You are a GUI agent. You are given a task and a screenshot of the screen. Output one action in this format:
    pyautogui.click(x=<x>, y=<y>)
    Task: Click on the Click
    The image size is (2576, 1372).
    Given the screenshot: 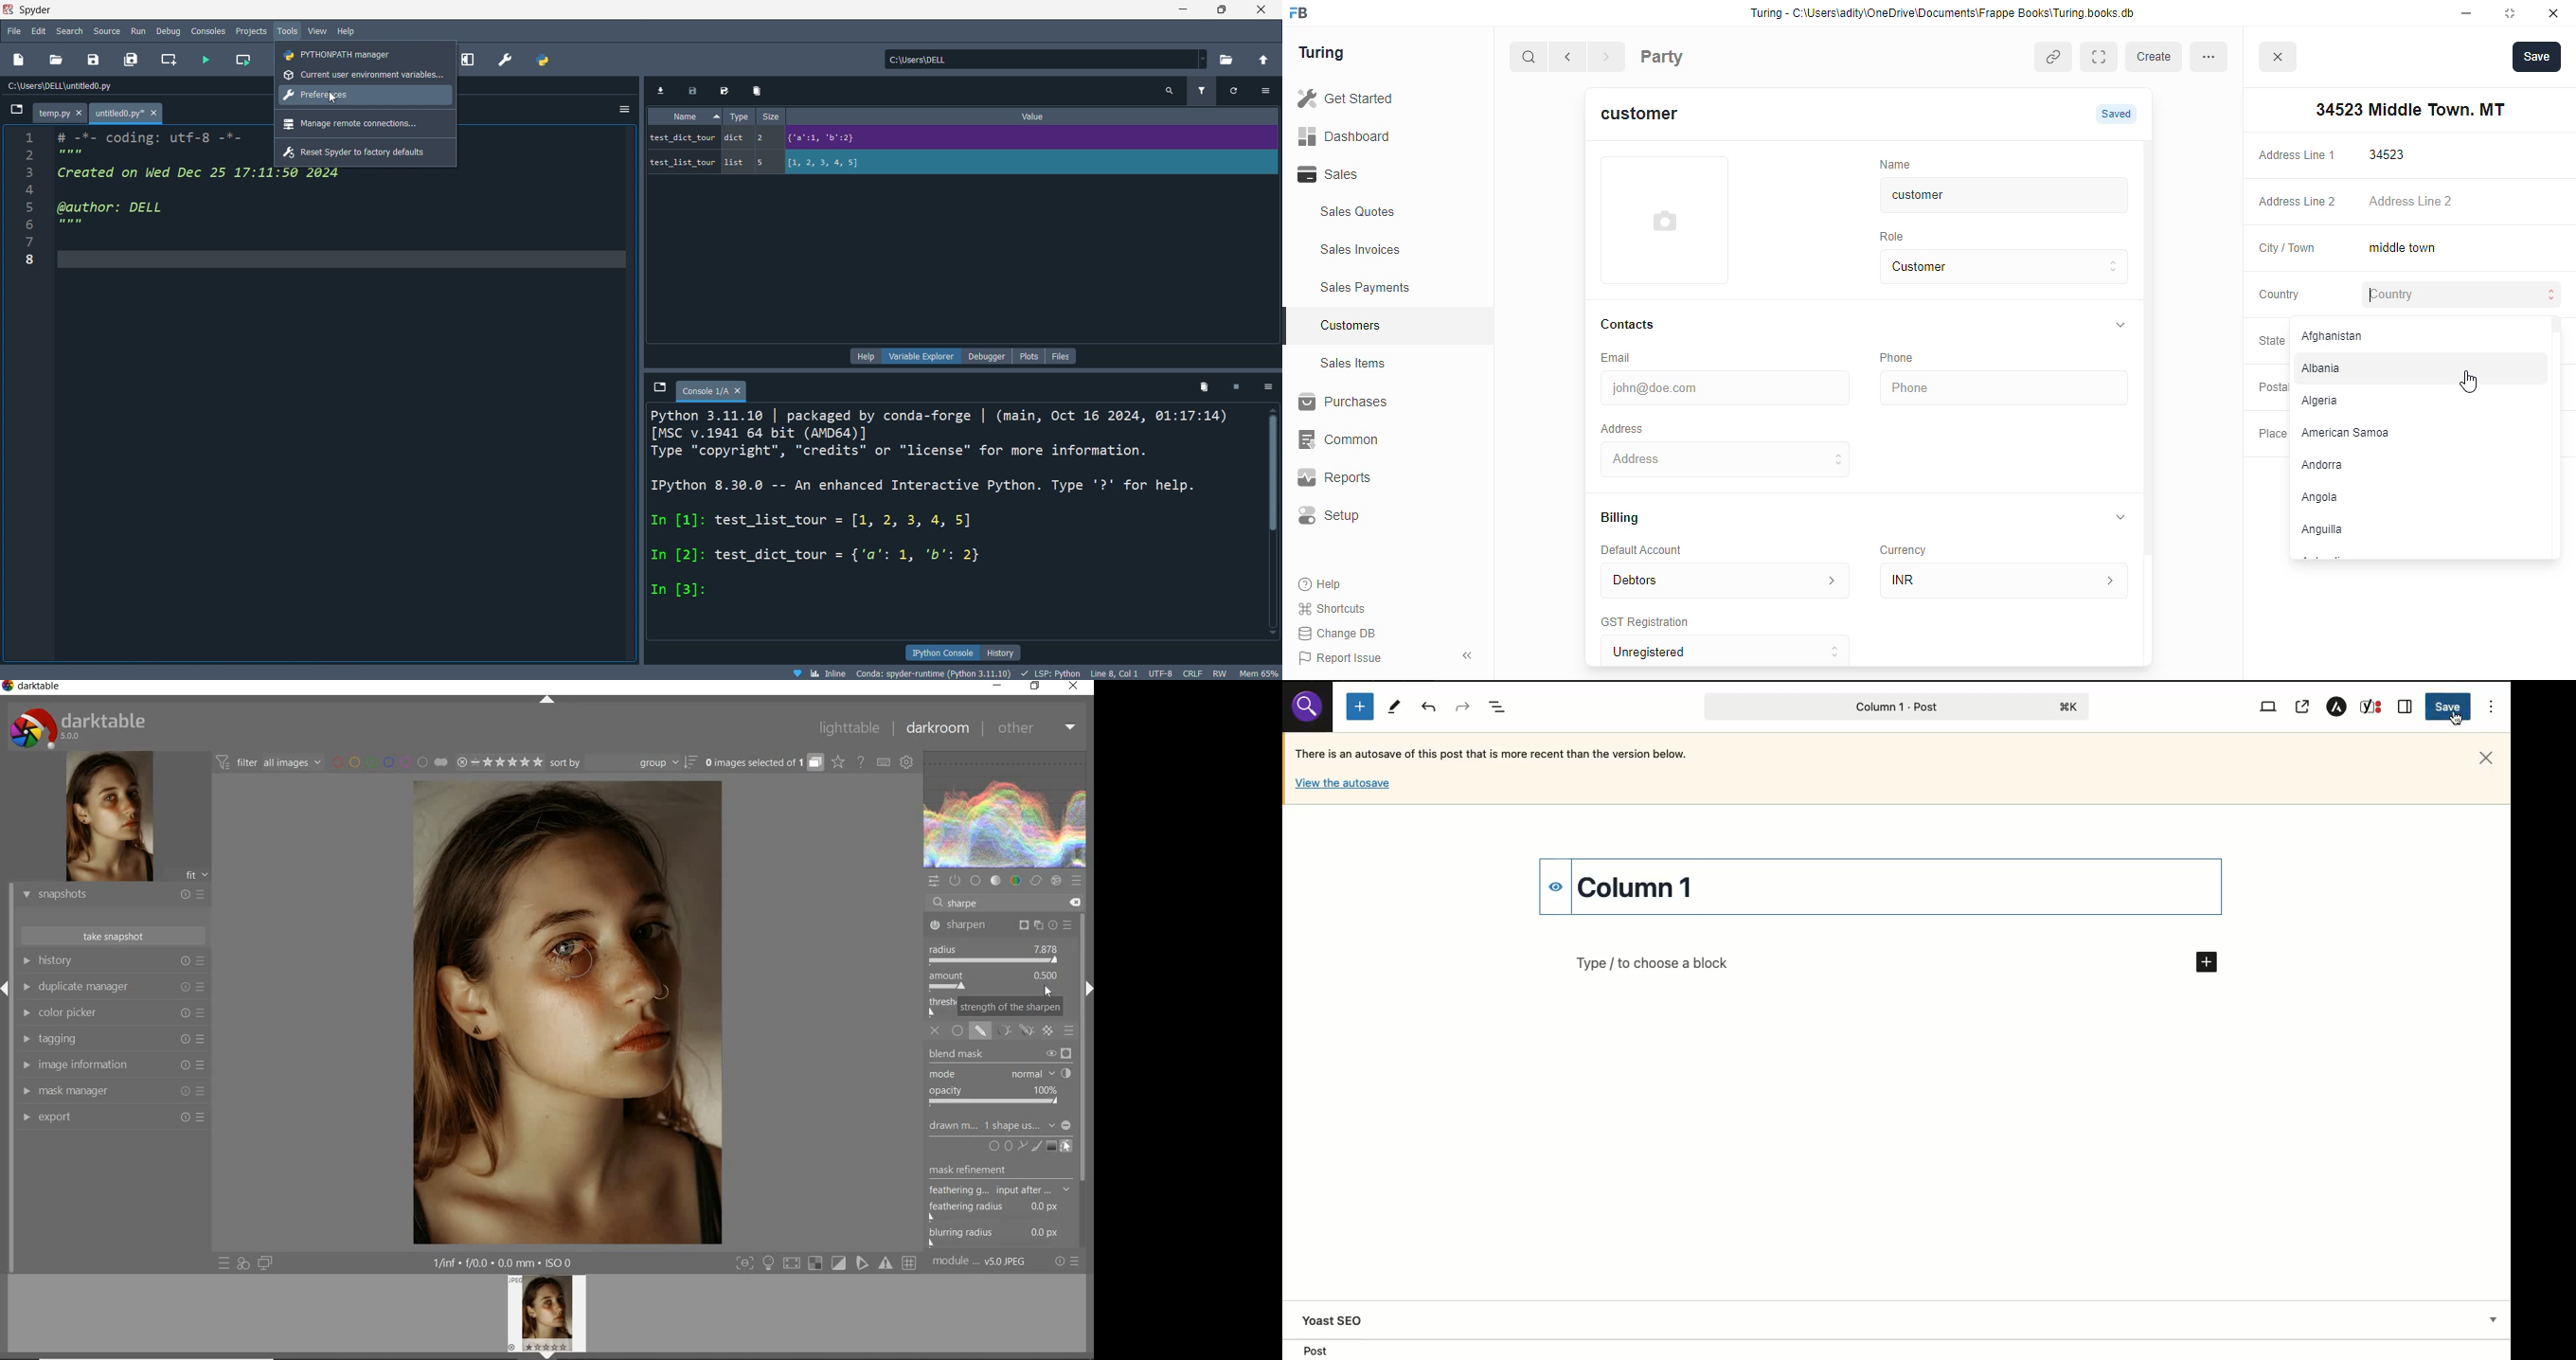 What is the action you would take?
    pyautogui.click(x=2455, y=720)
    